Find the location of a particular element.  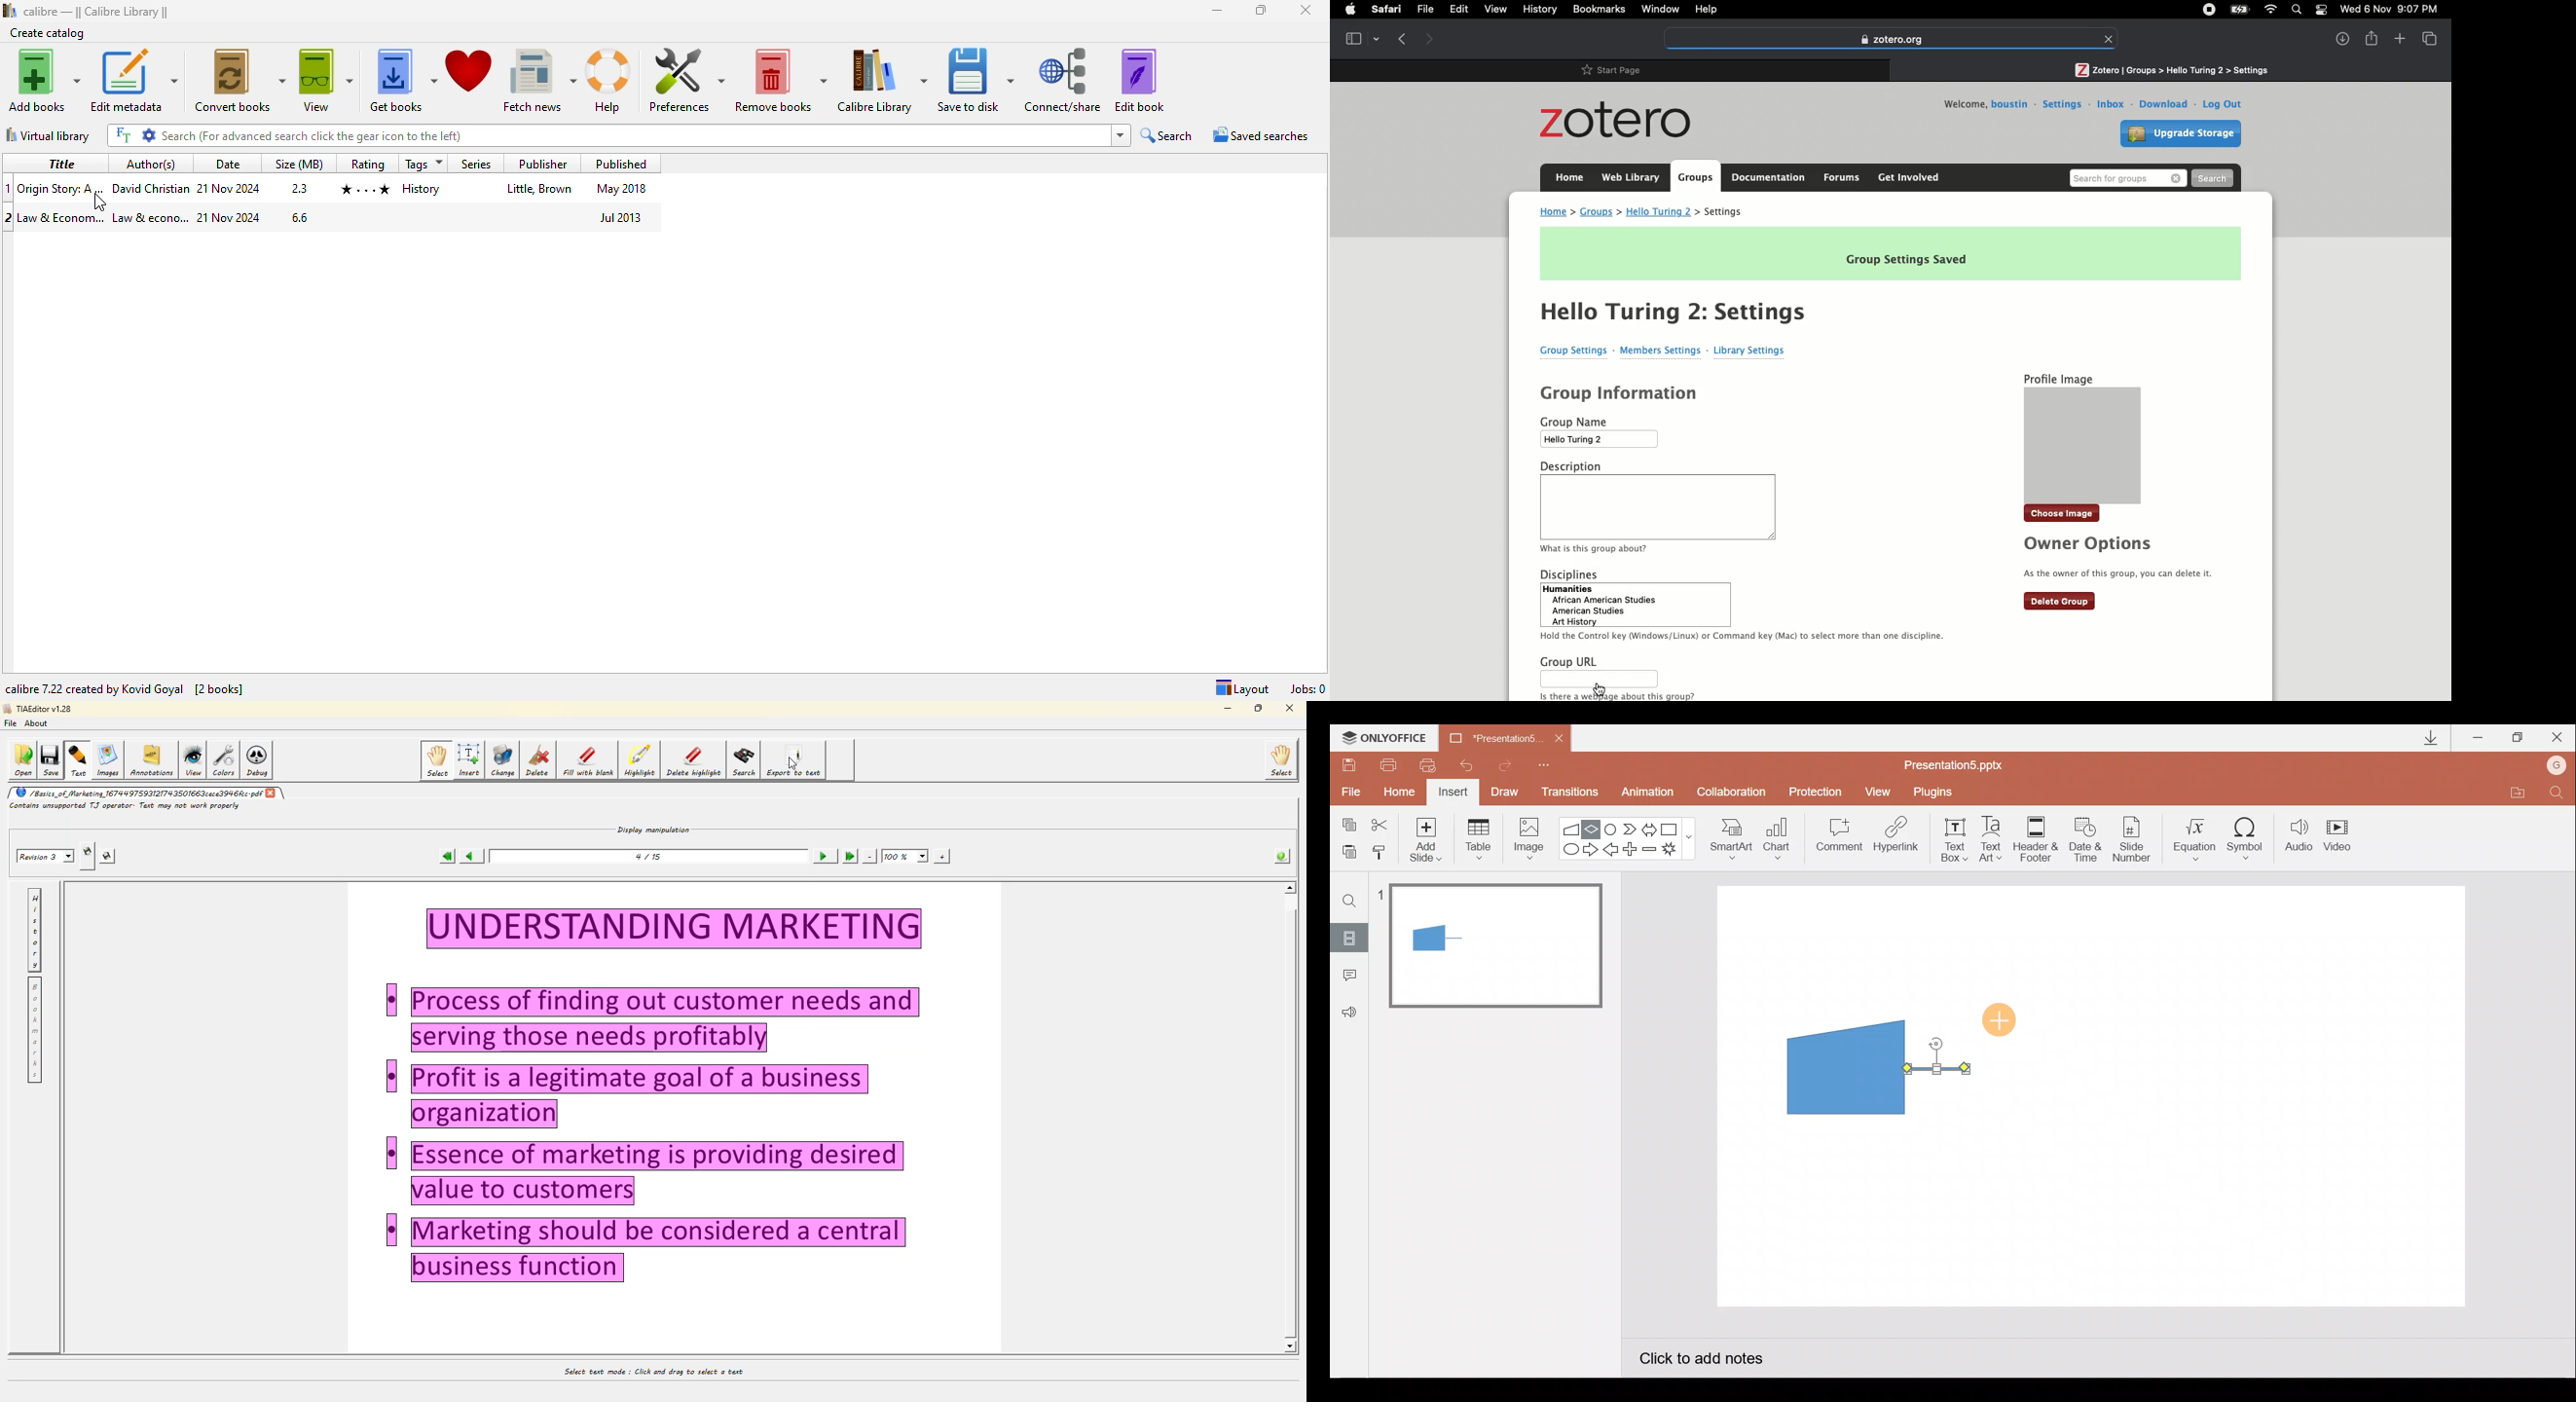

Title is located at coordinates (62, 187).